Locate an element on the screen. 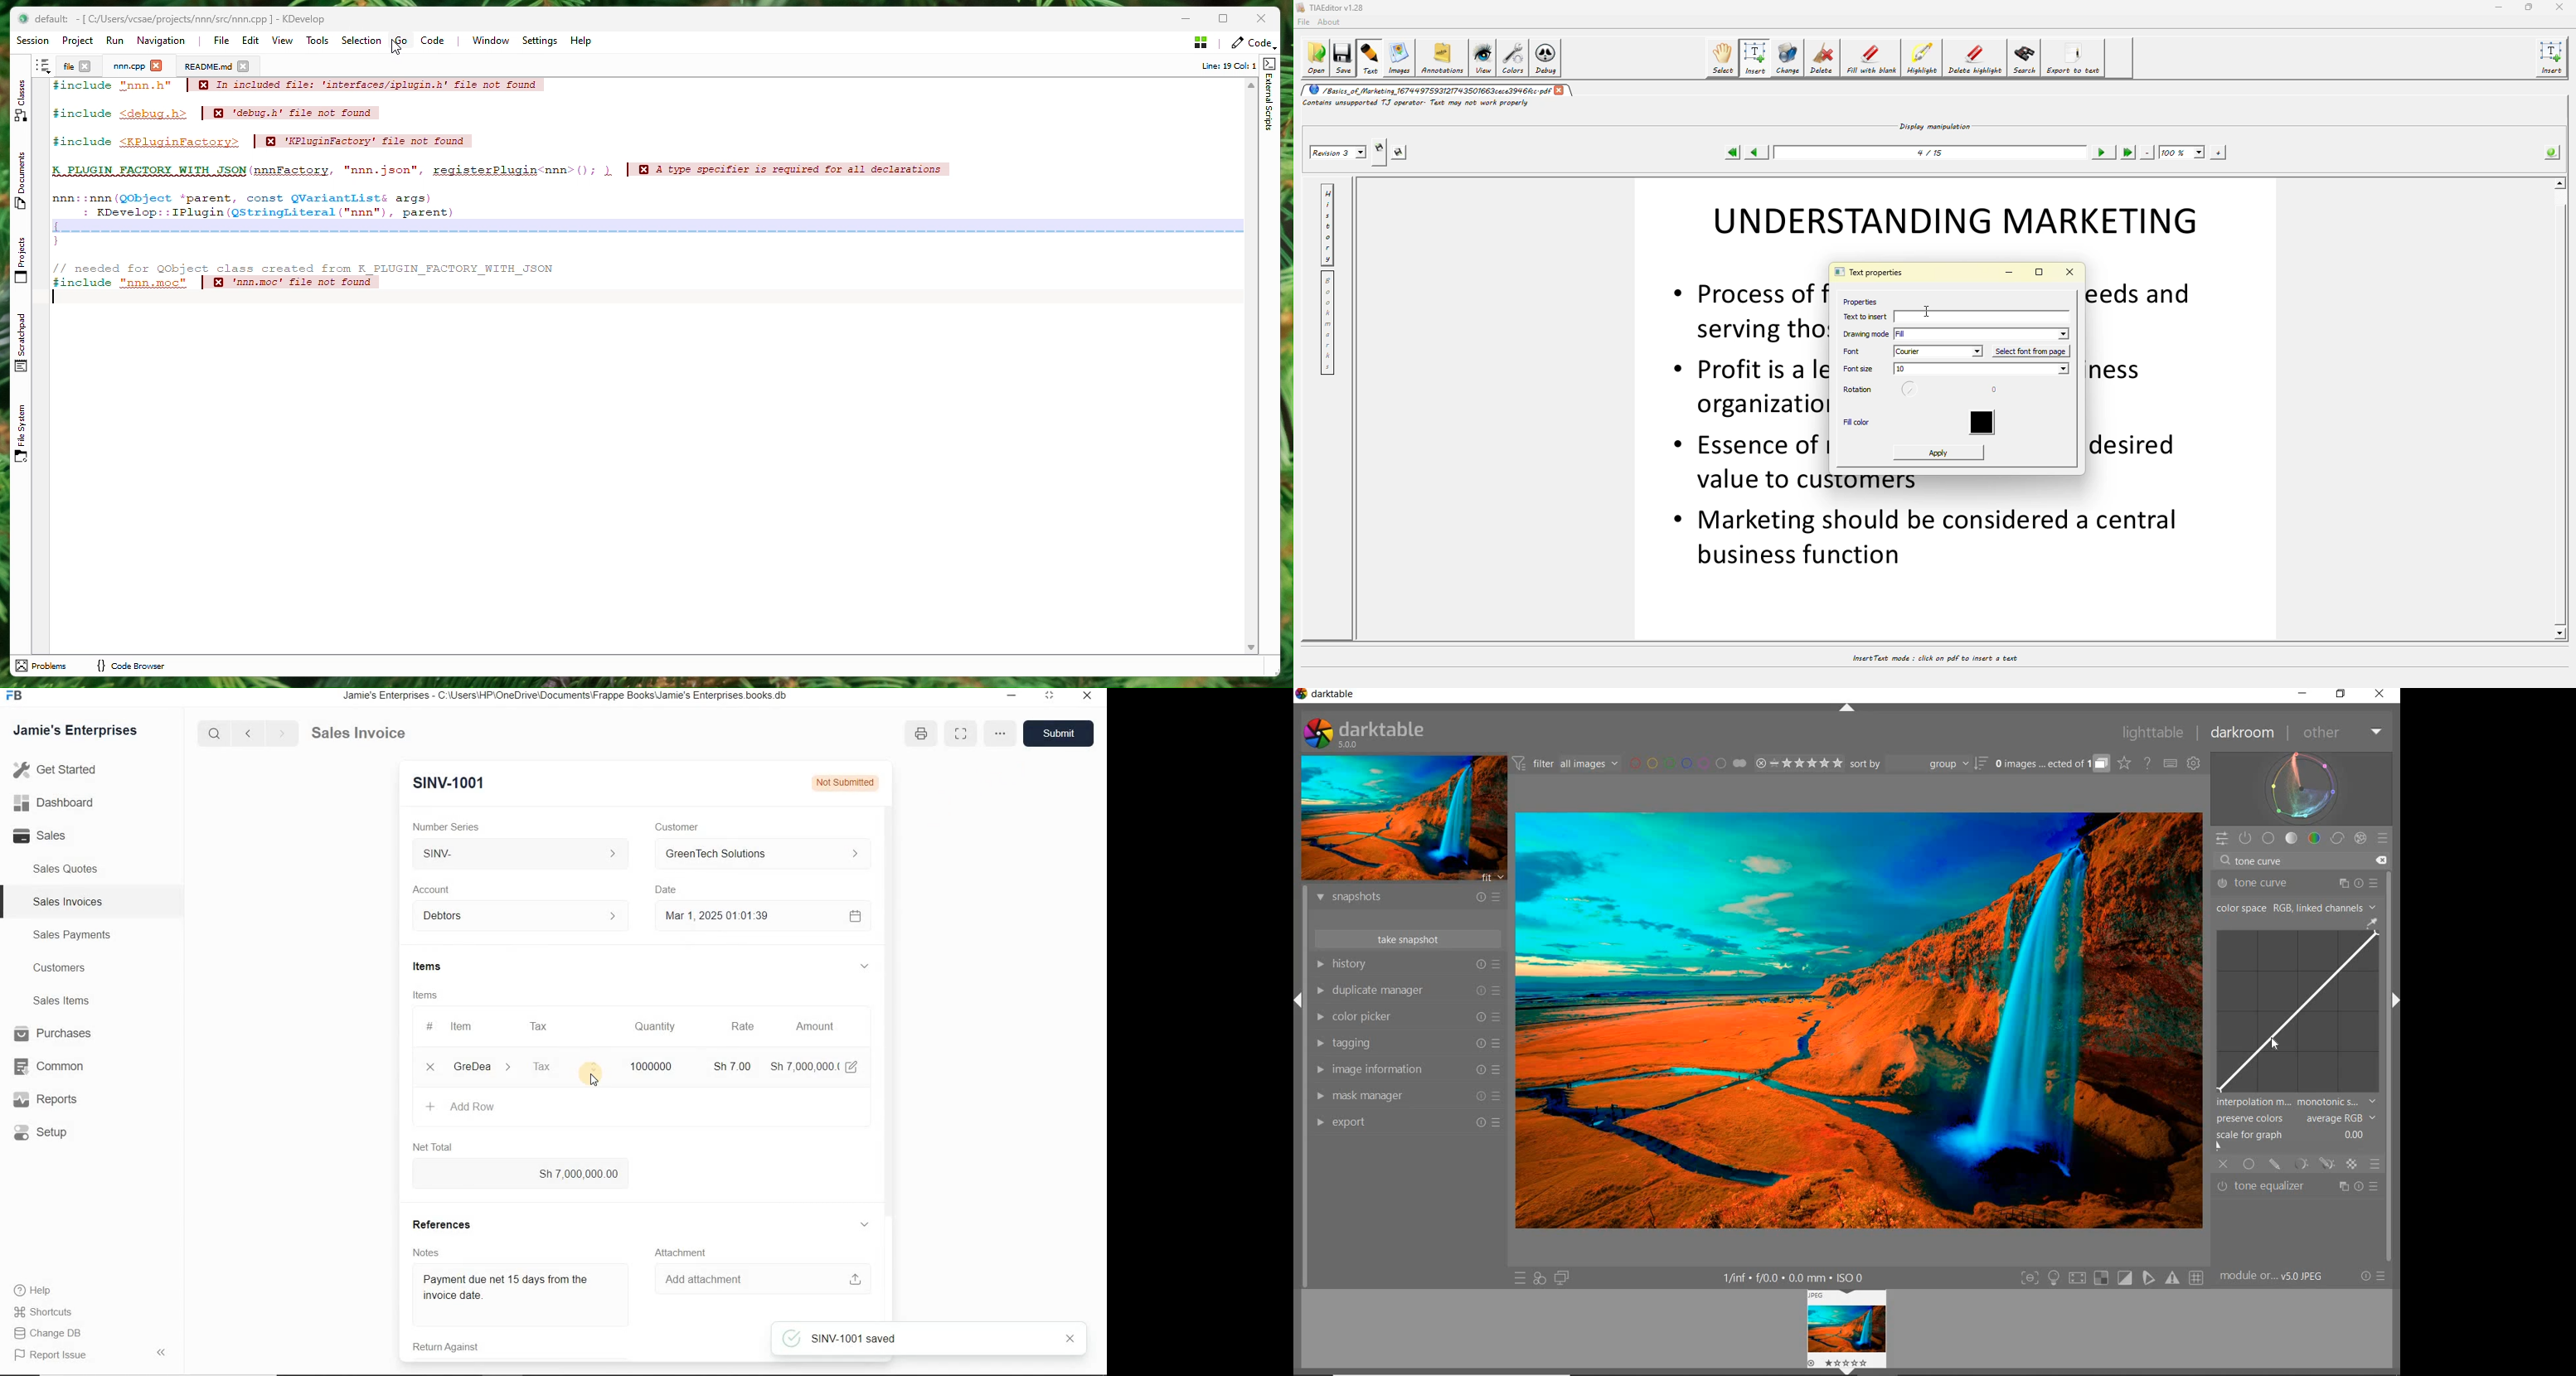 This screenshot has height=1400, width=2576. Sales Items is located at coordinates (58, 1000).